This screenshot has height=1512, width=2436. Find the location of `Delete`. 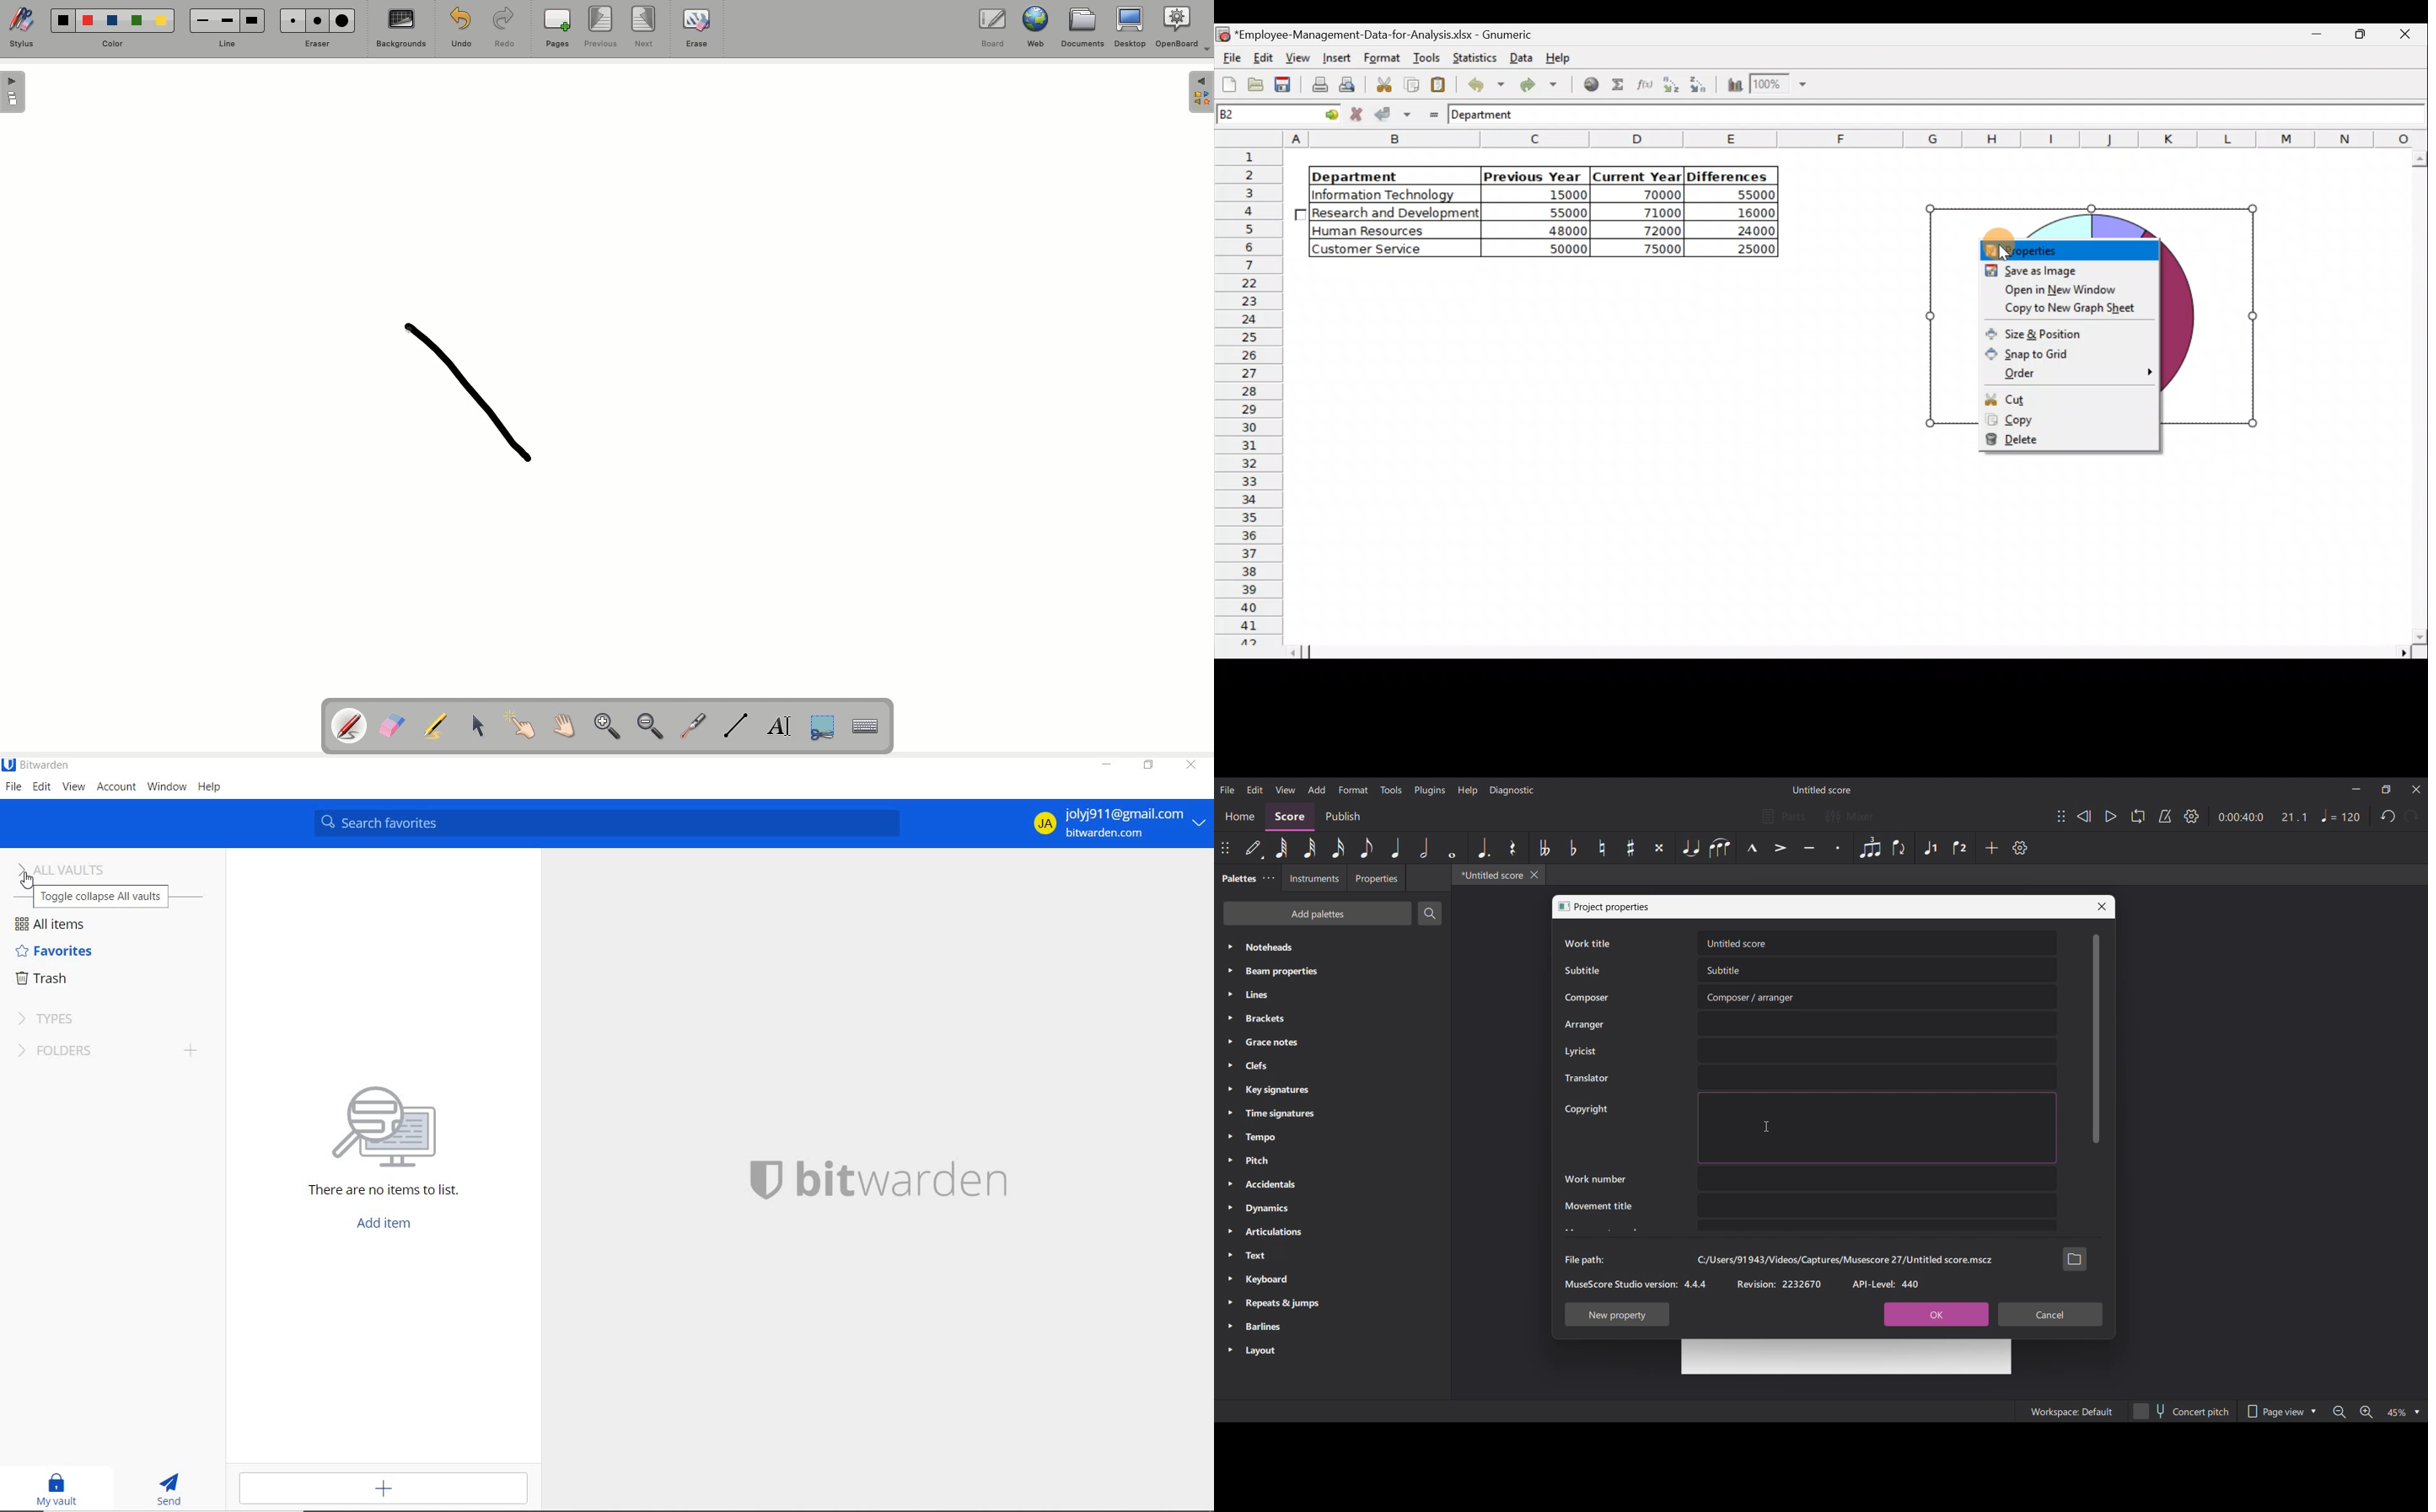

Delete is located at coordinates (2045, 439).